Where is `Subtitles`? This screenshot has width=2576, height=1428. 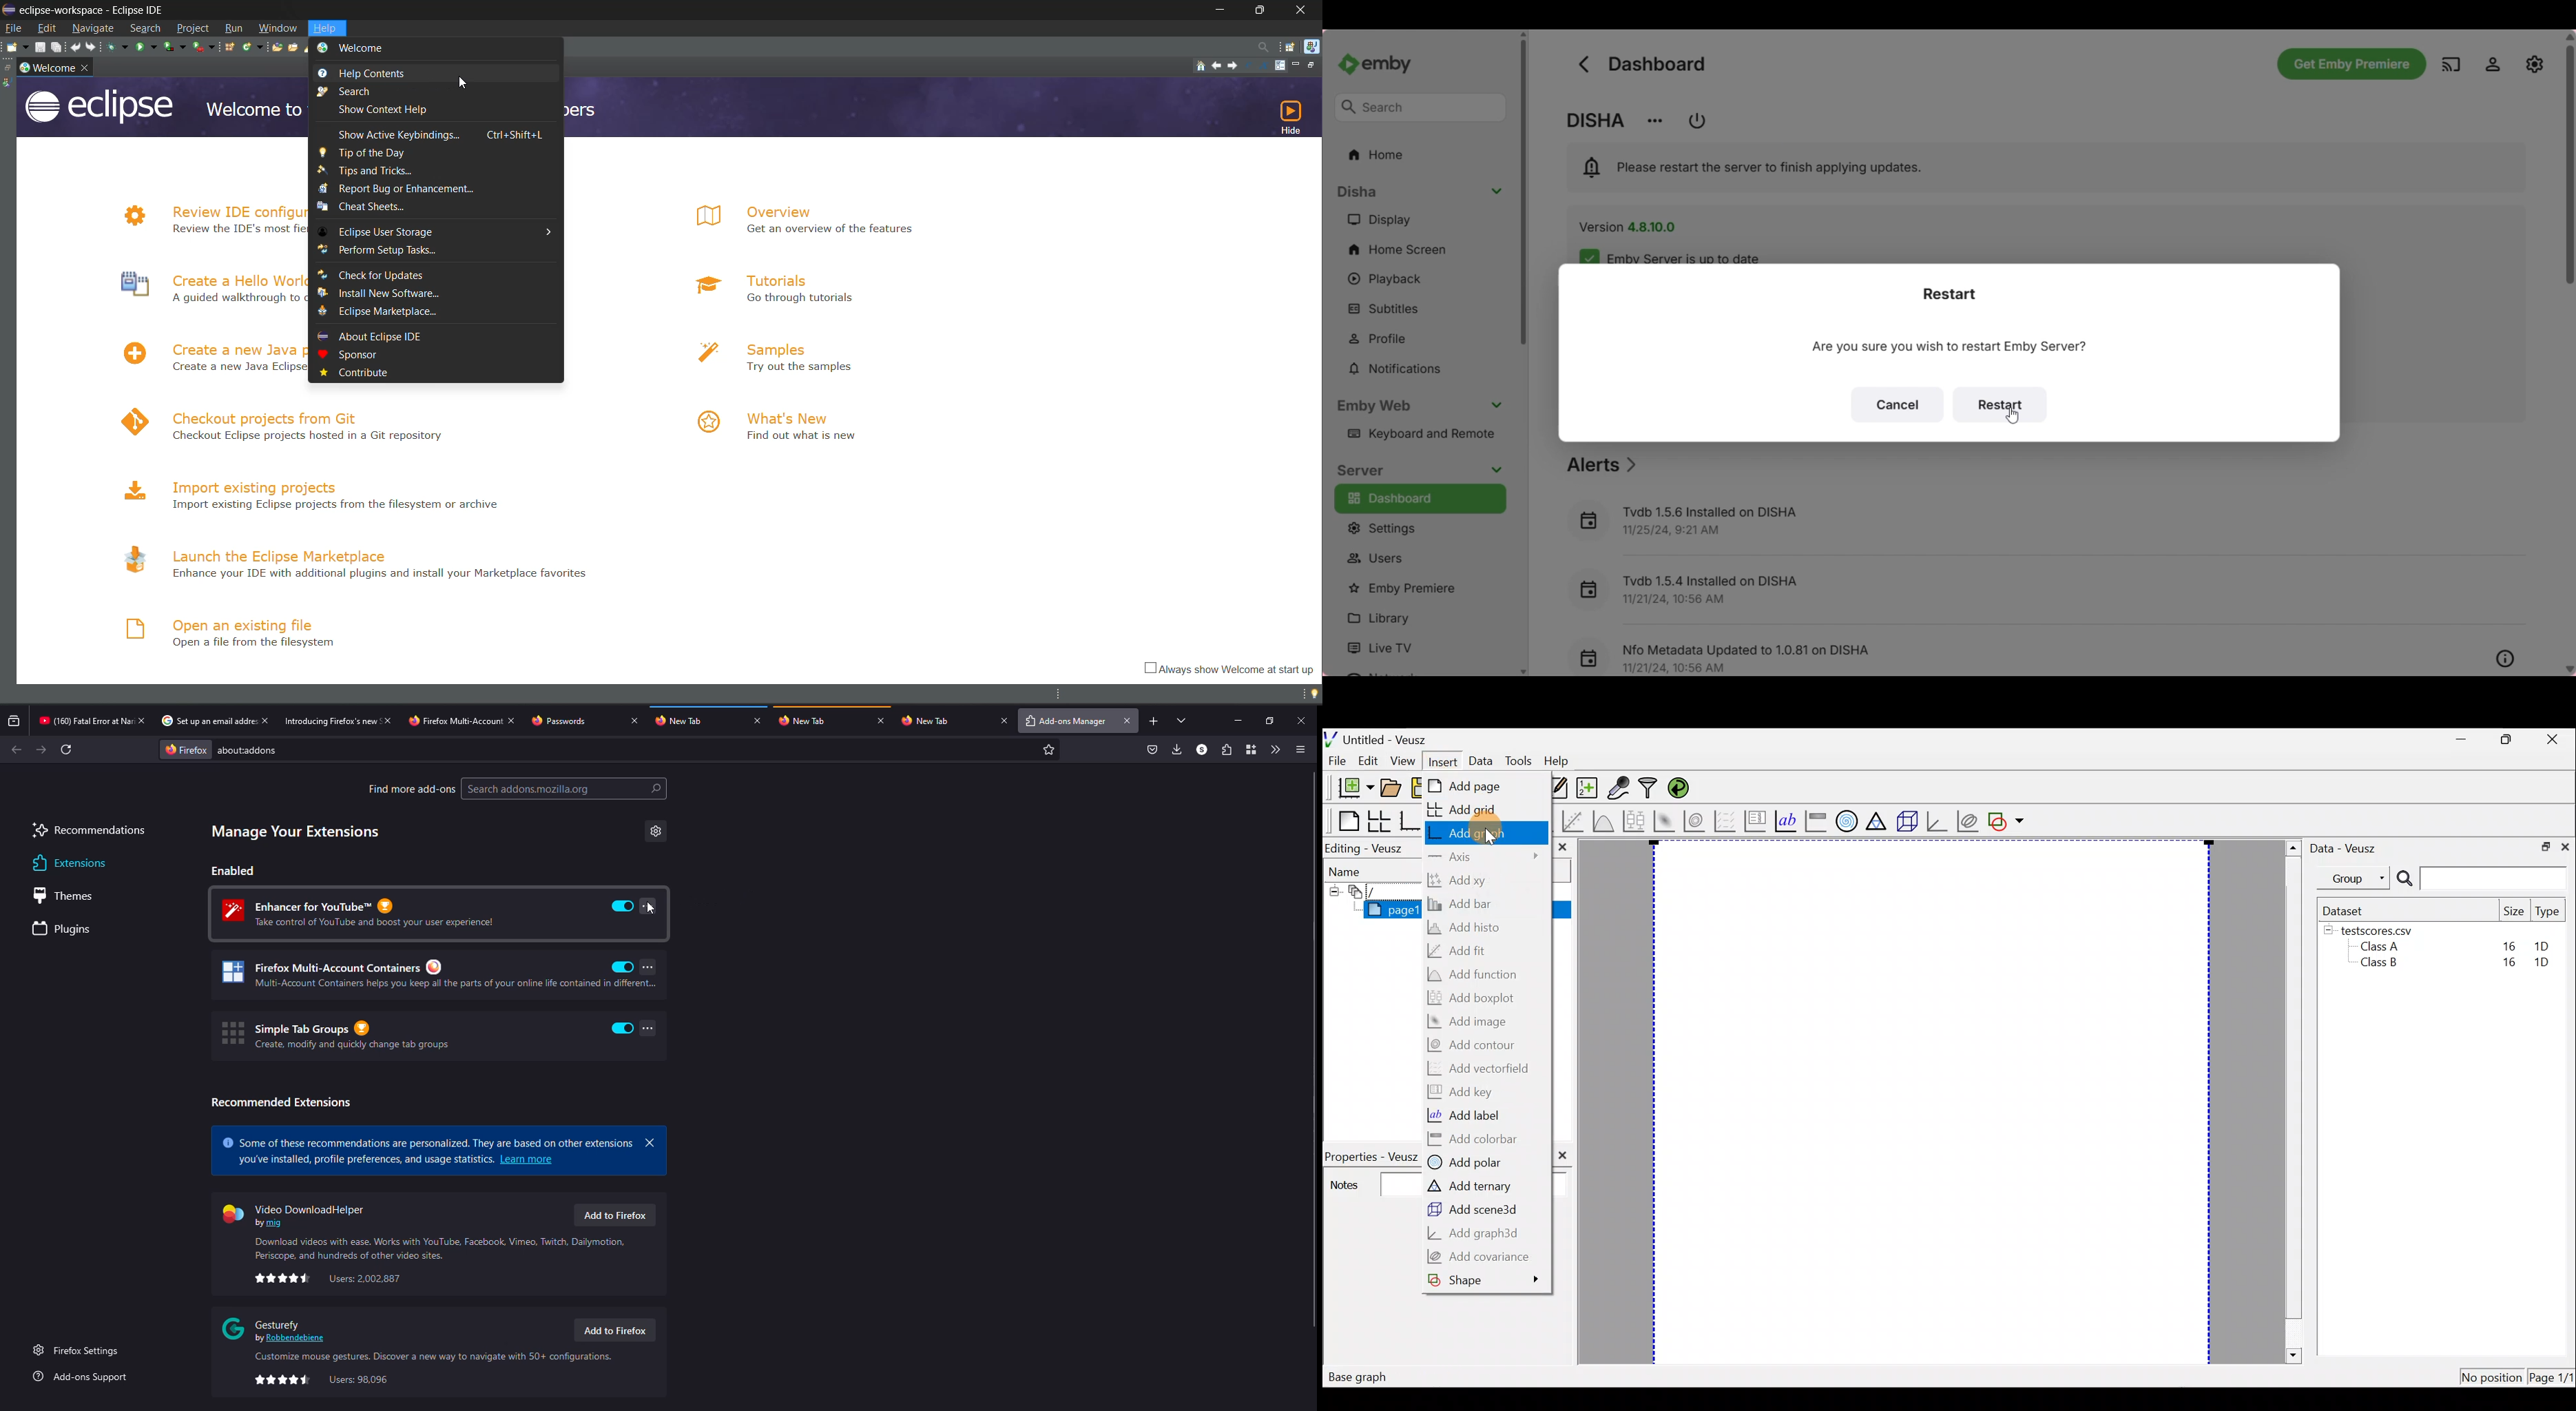
Subtitles is located at coordinates (1420, 308).